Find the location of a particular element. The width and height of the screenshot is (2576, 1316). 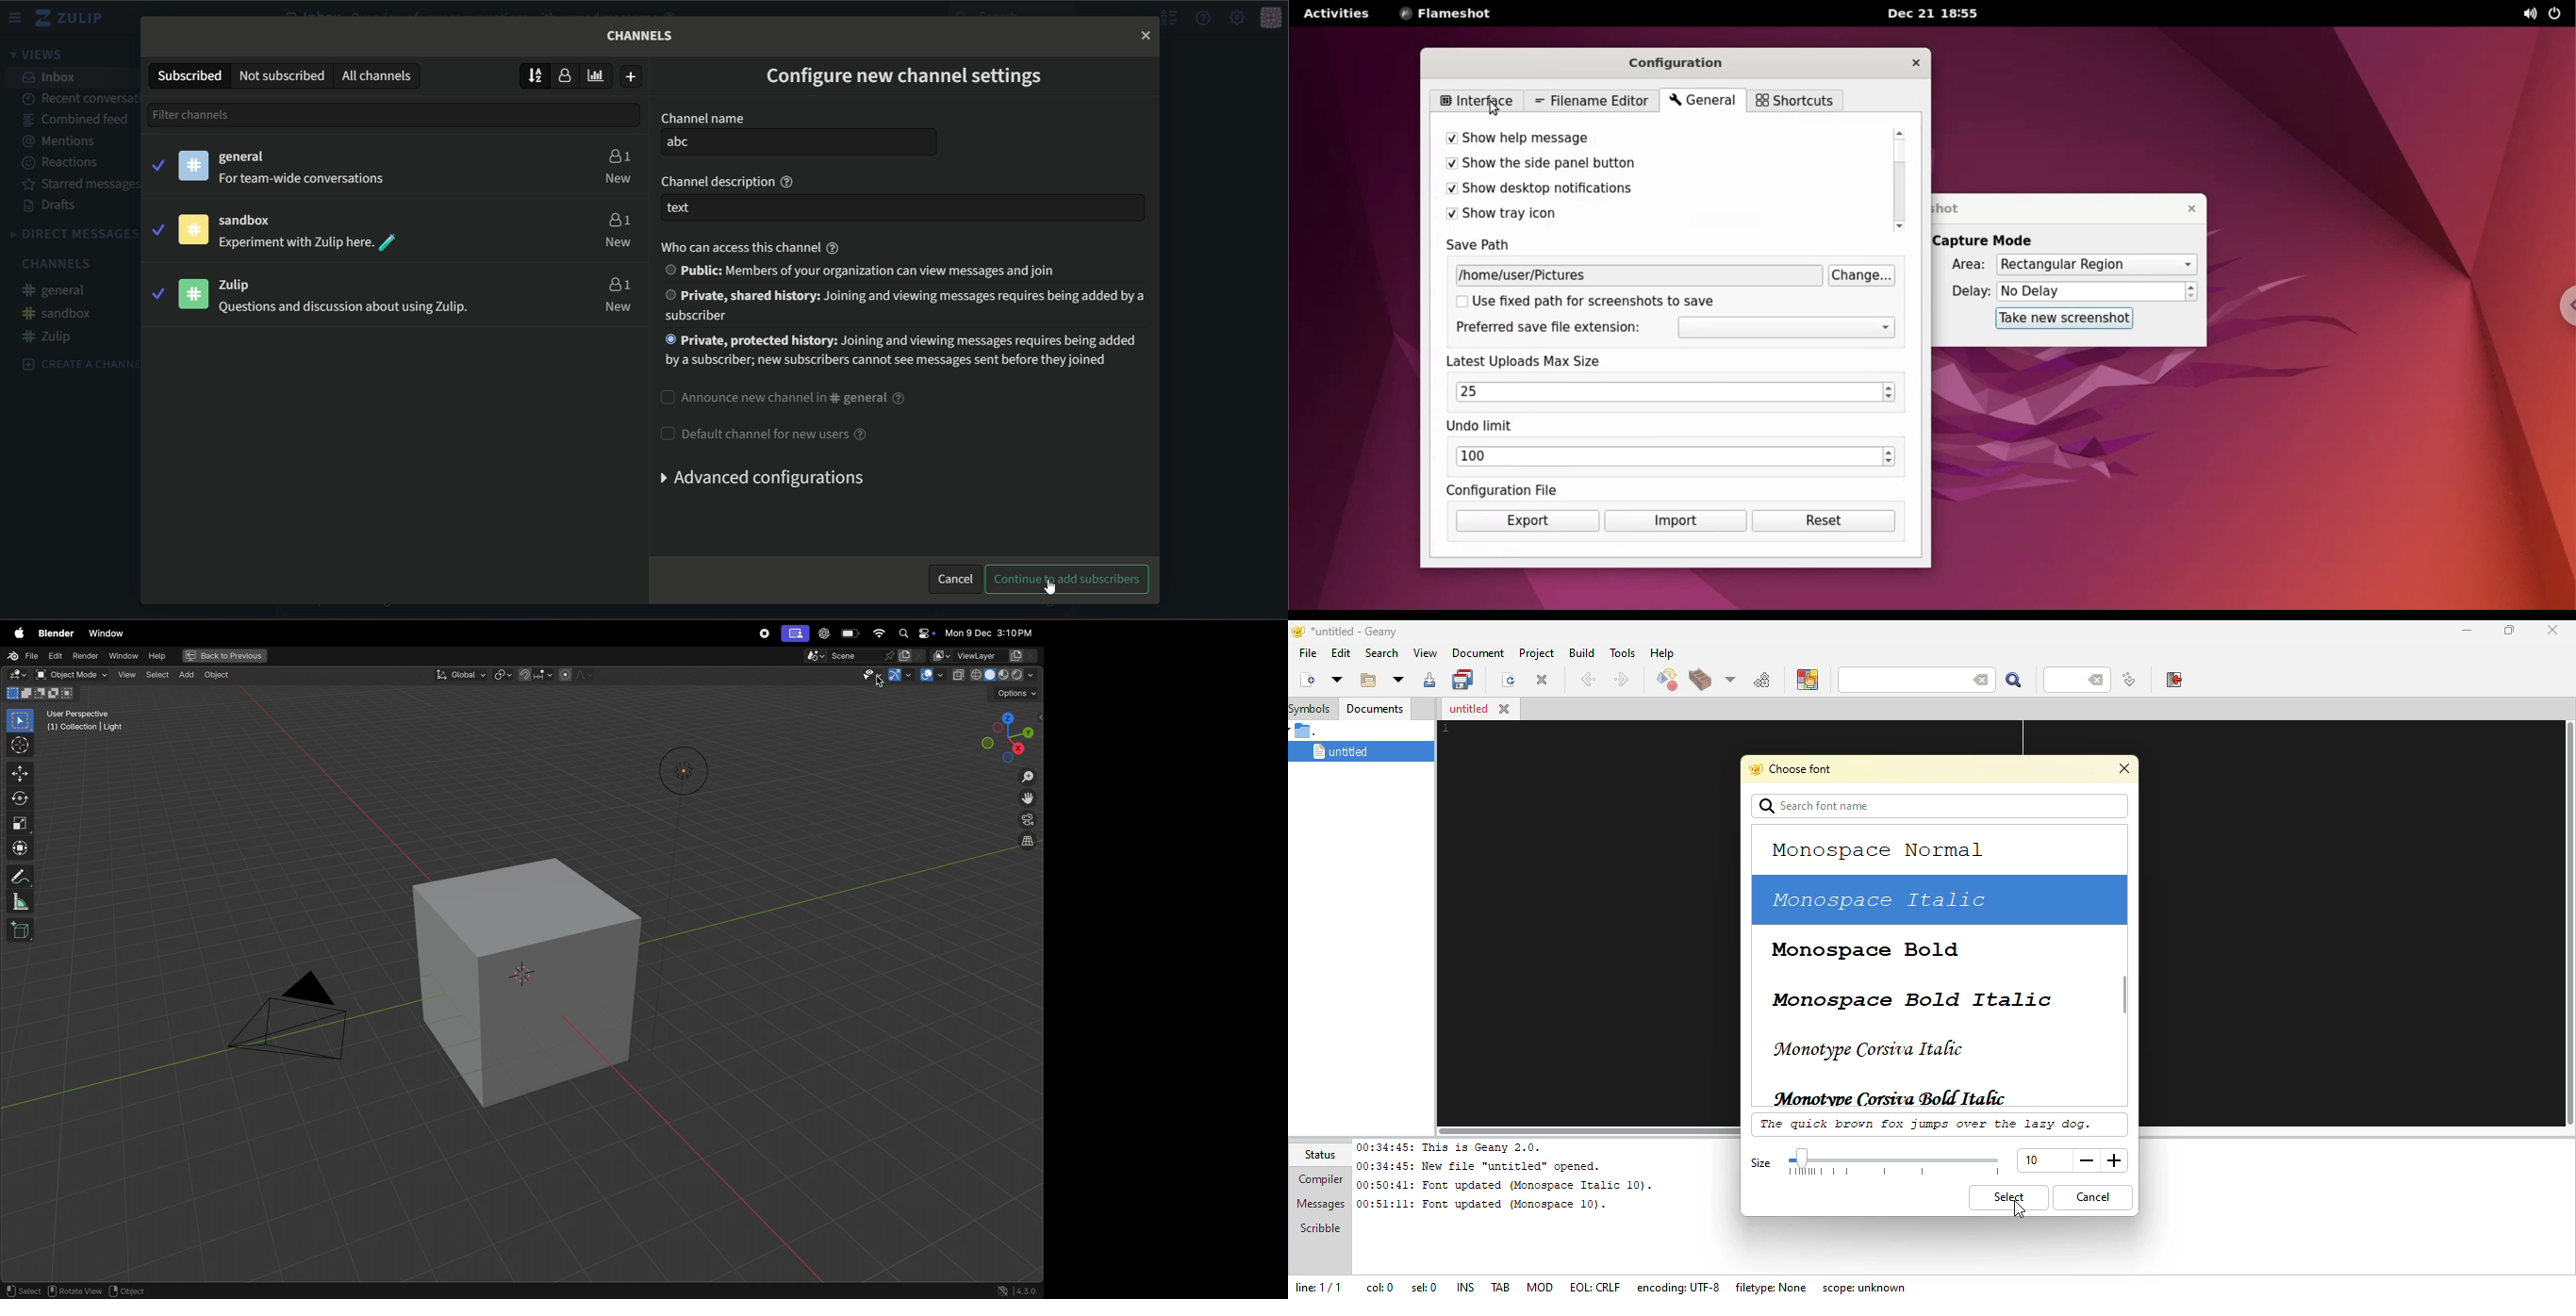

monospace bold is located at coordinates (1863, 950).